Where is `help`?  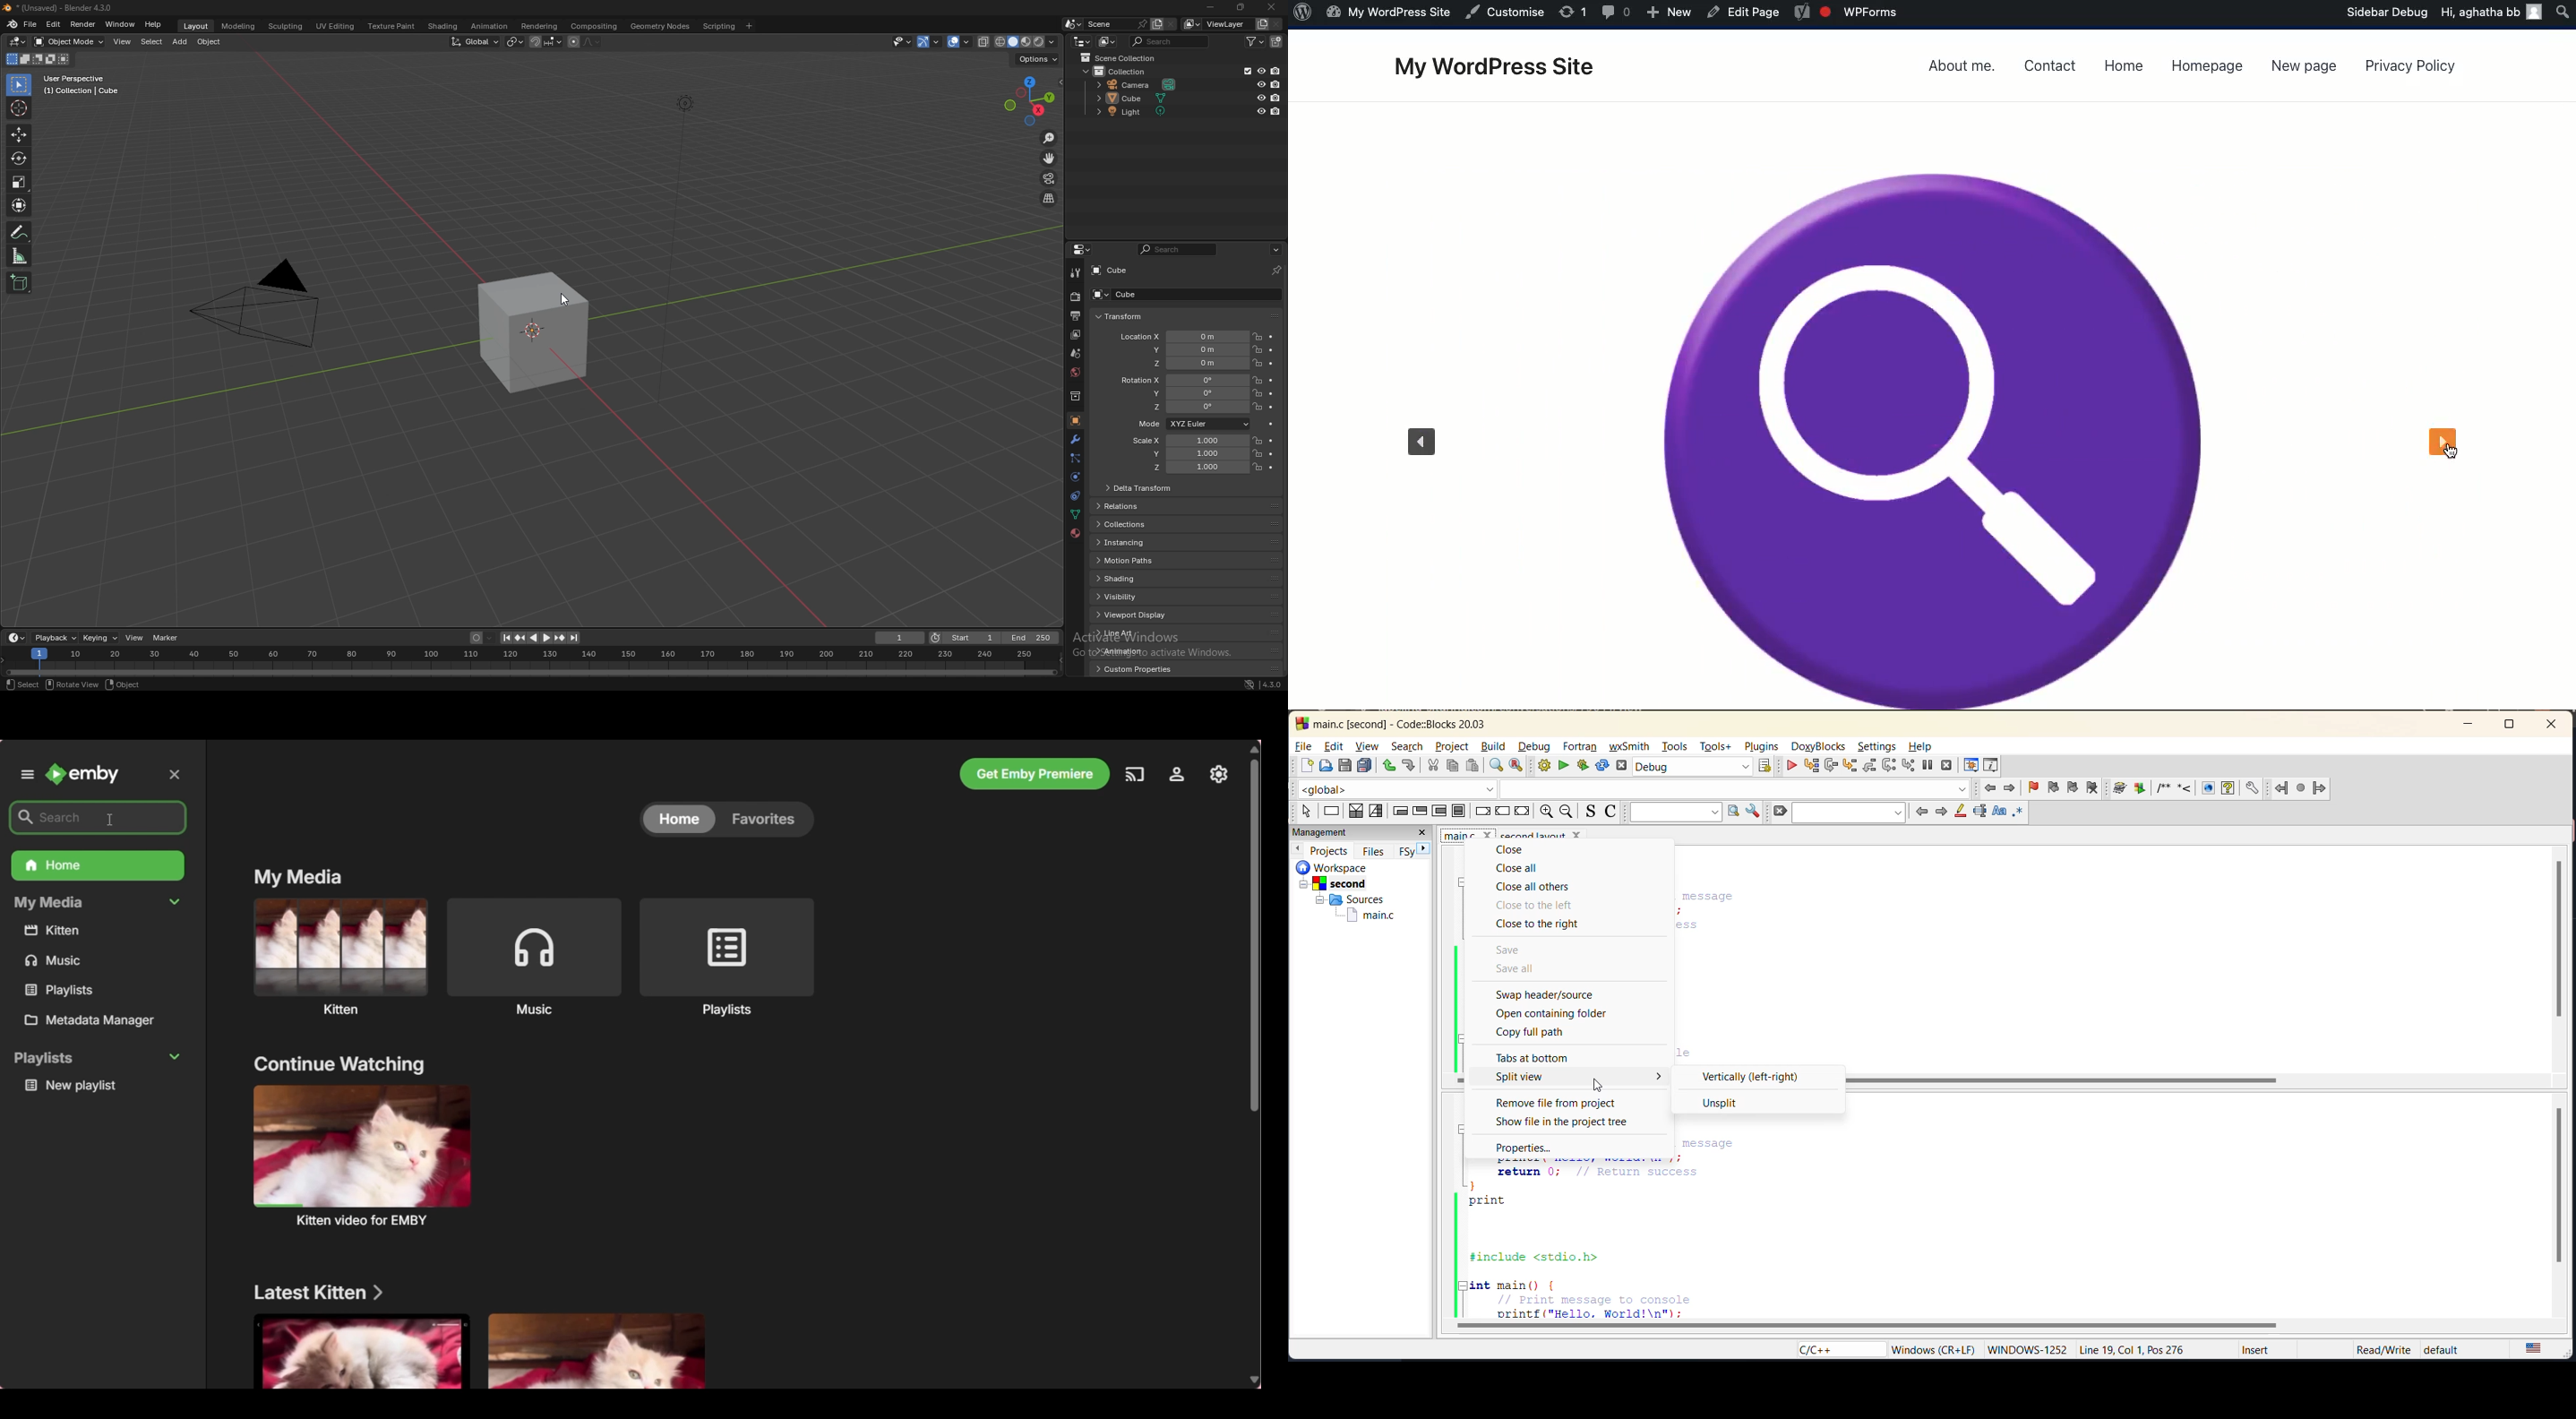
help is located at coordinates (1921, 745).